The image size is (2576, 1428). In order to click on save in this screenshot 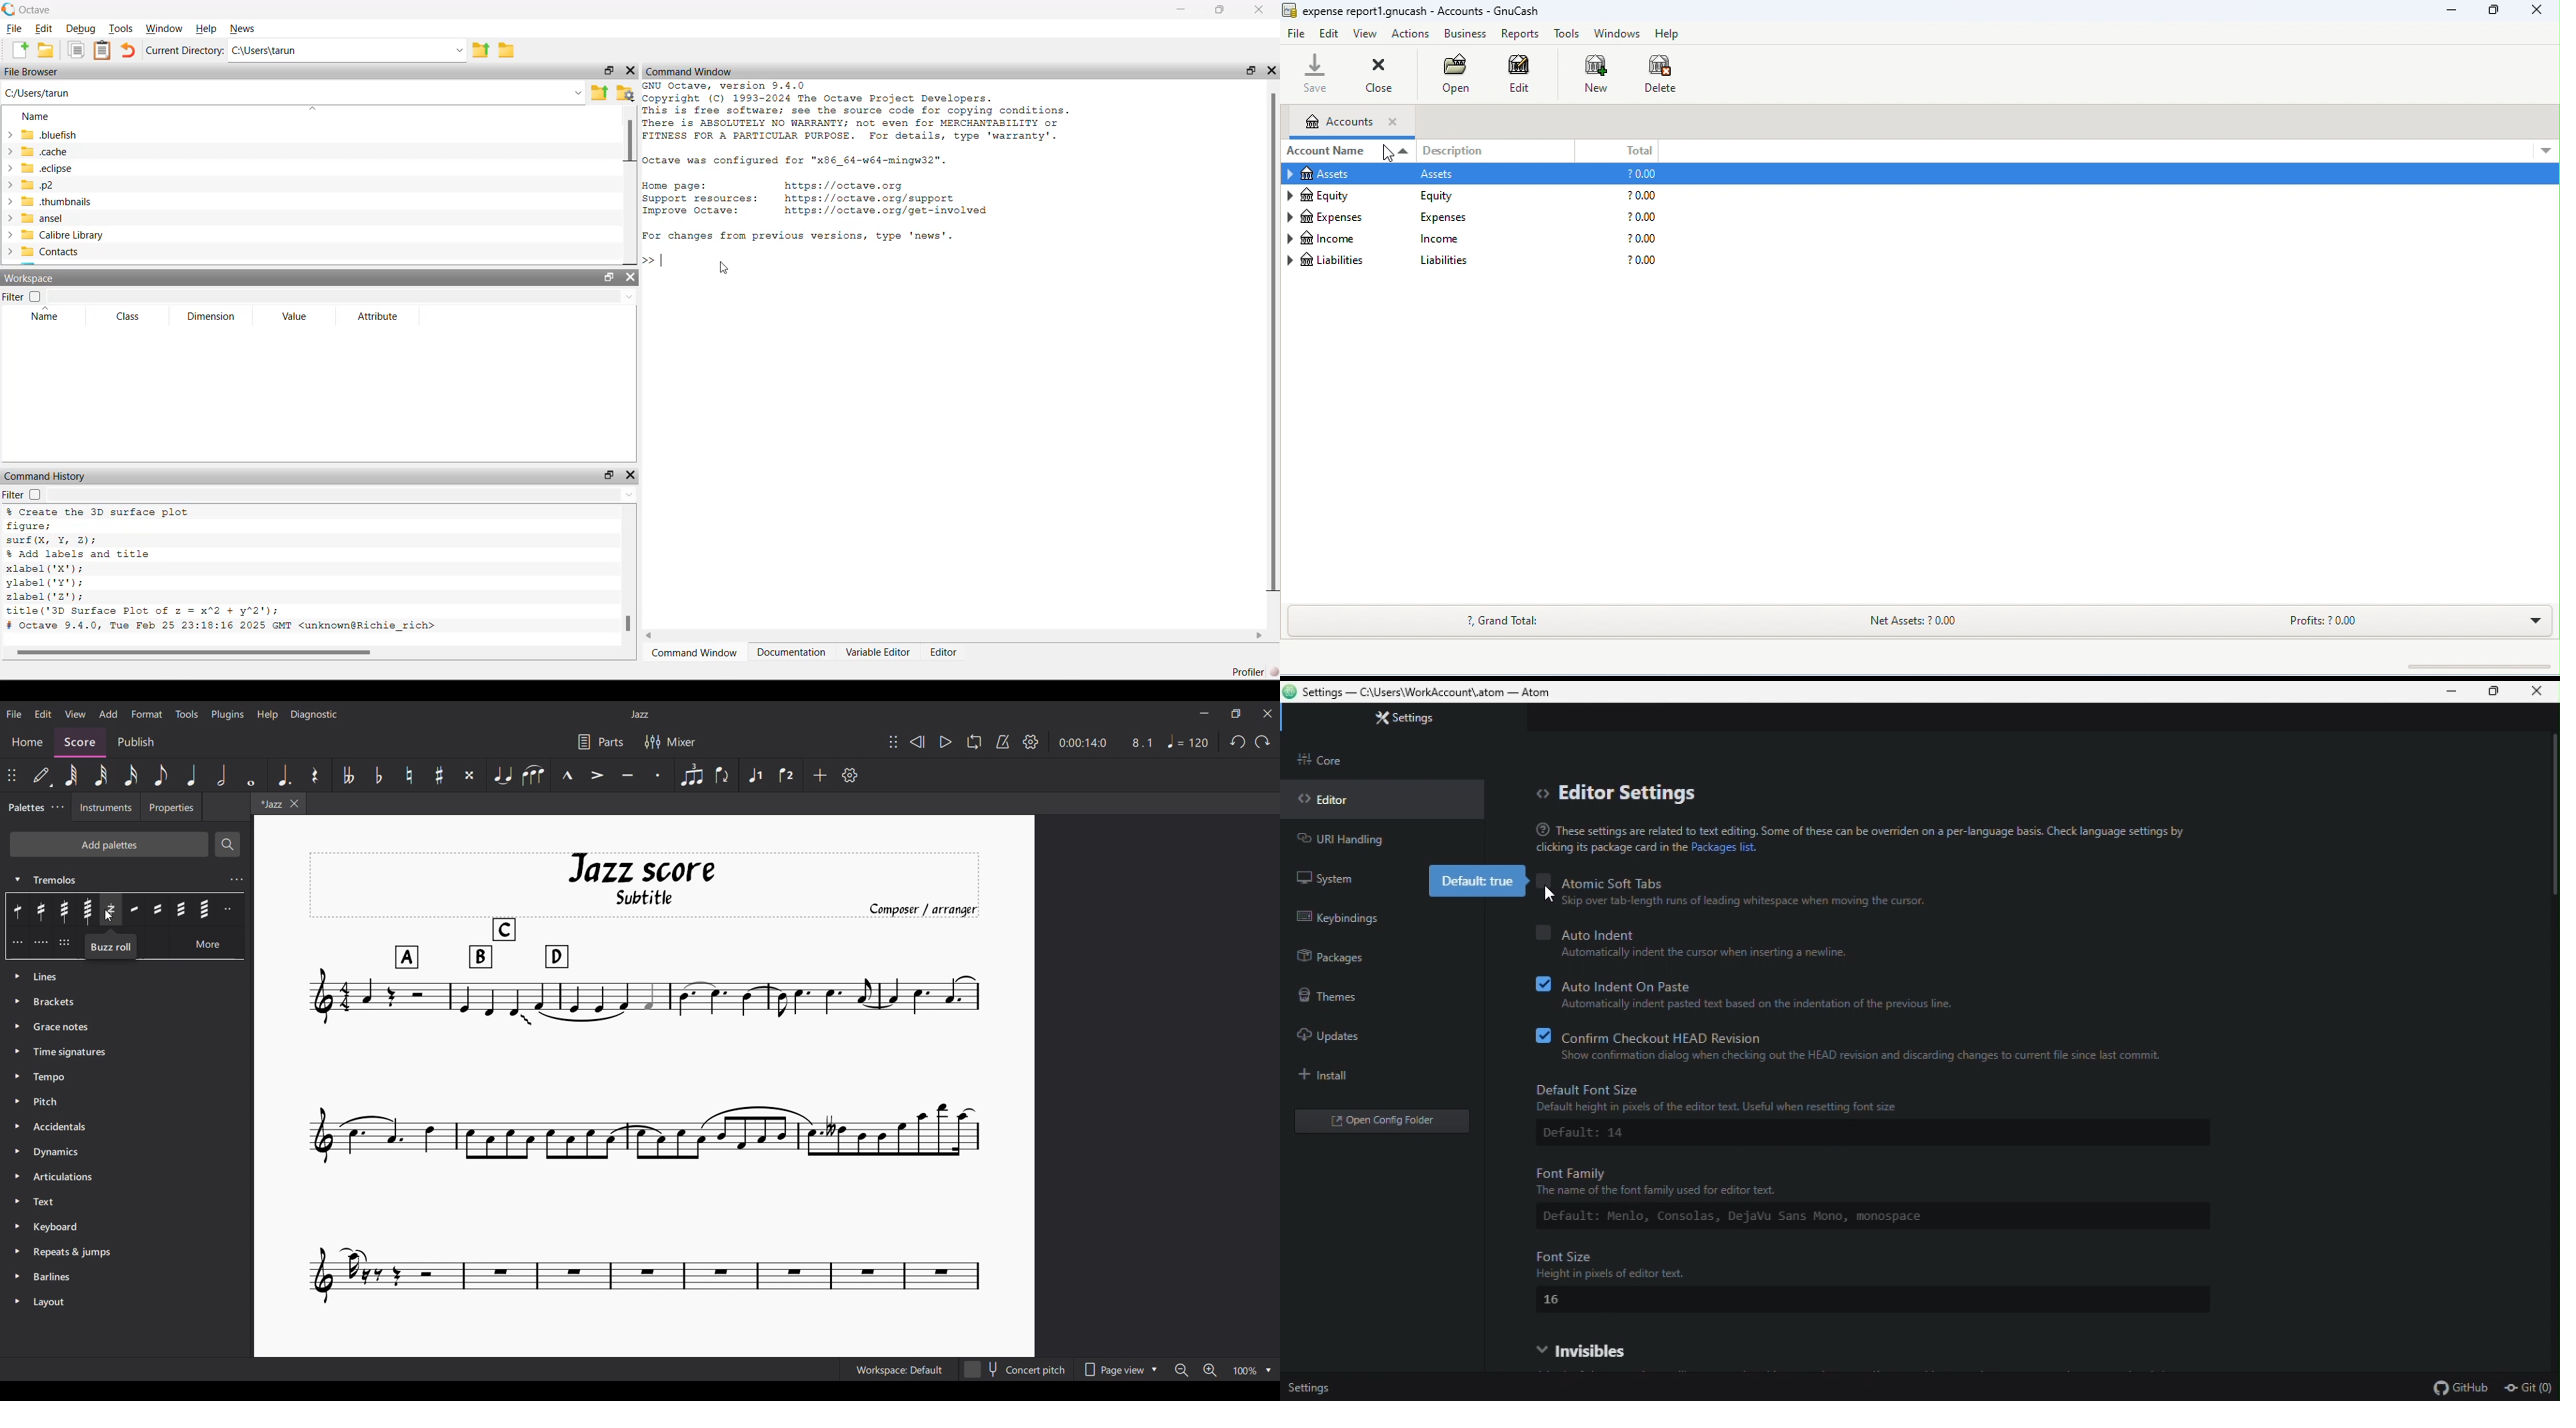, I will do `click(1316, 72)`.